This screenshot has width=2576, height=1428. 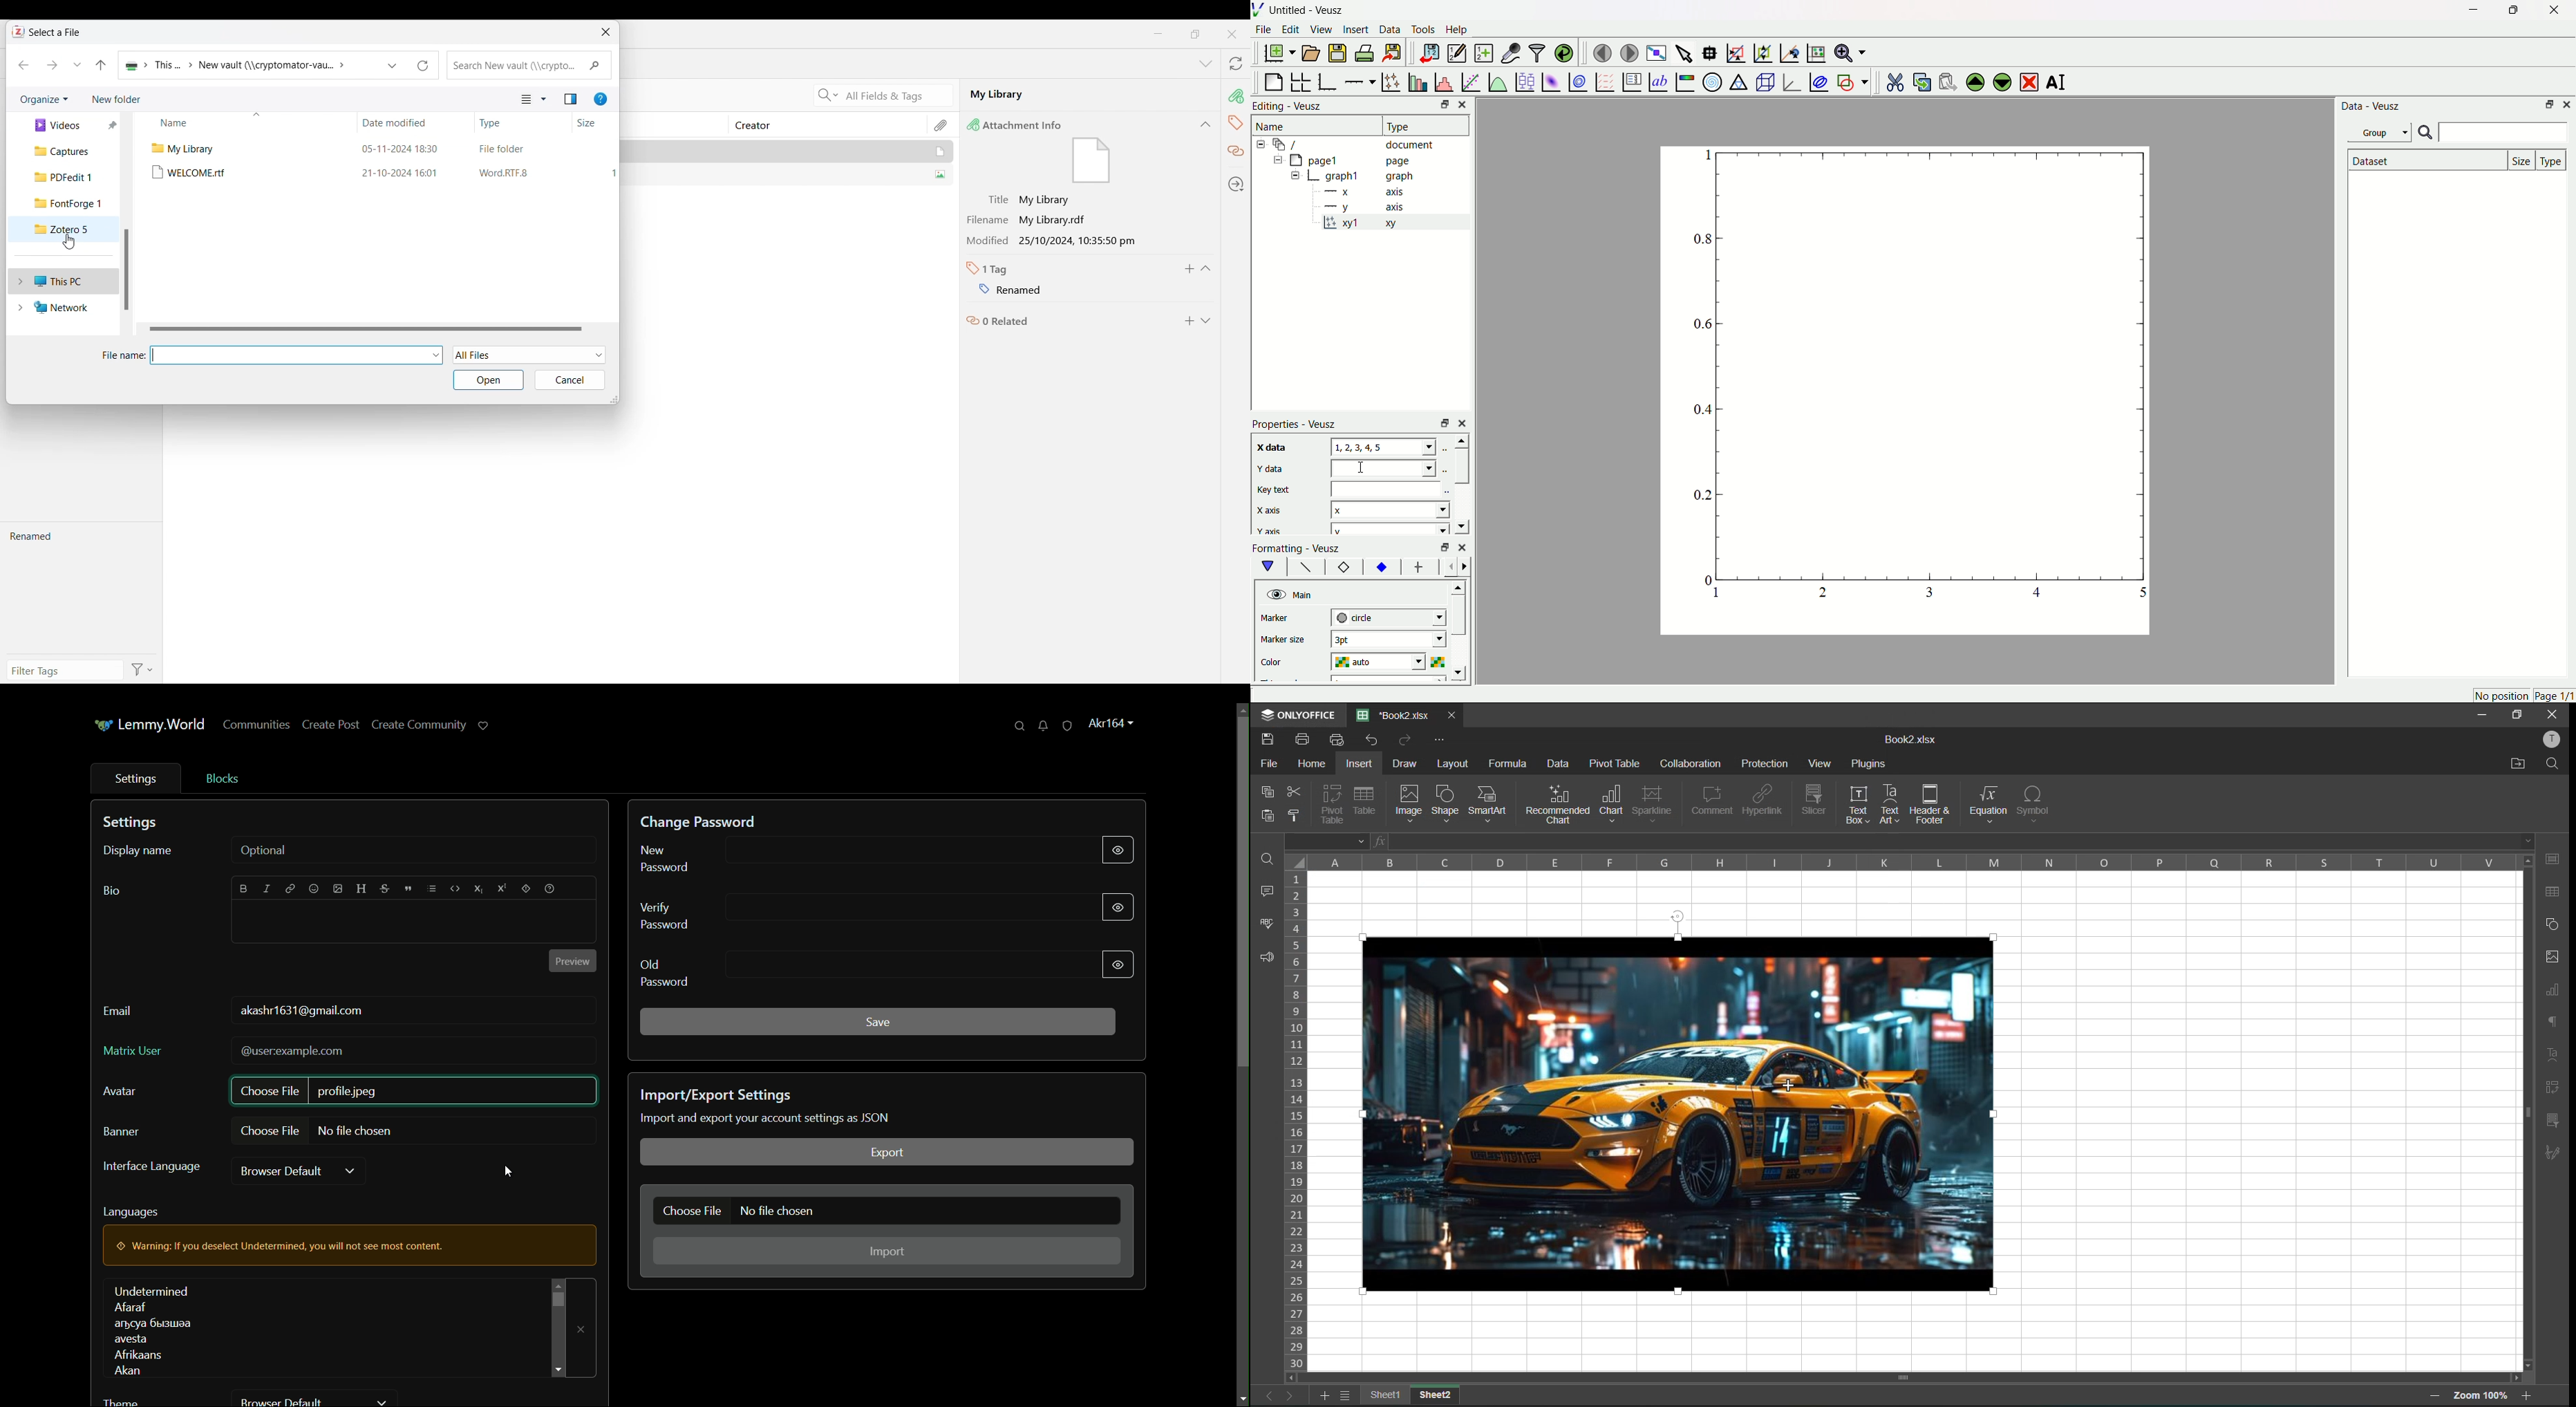 What do you see at coordinates (69, 177) in the screenshot?
I see `PDFedit 1 folder` at bounding box center [69, 177].